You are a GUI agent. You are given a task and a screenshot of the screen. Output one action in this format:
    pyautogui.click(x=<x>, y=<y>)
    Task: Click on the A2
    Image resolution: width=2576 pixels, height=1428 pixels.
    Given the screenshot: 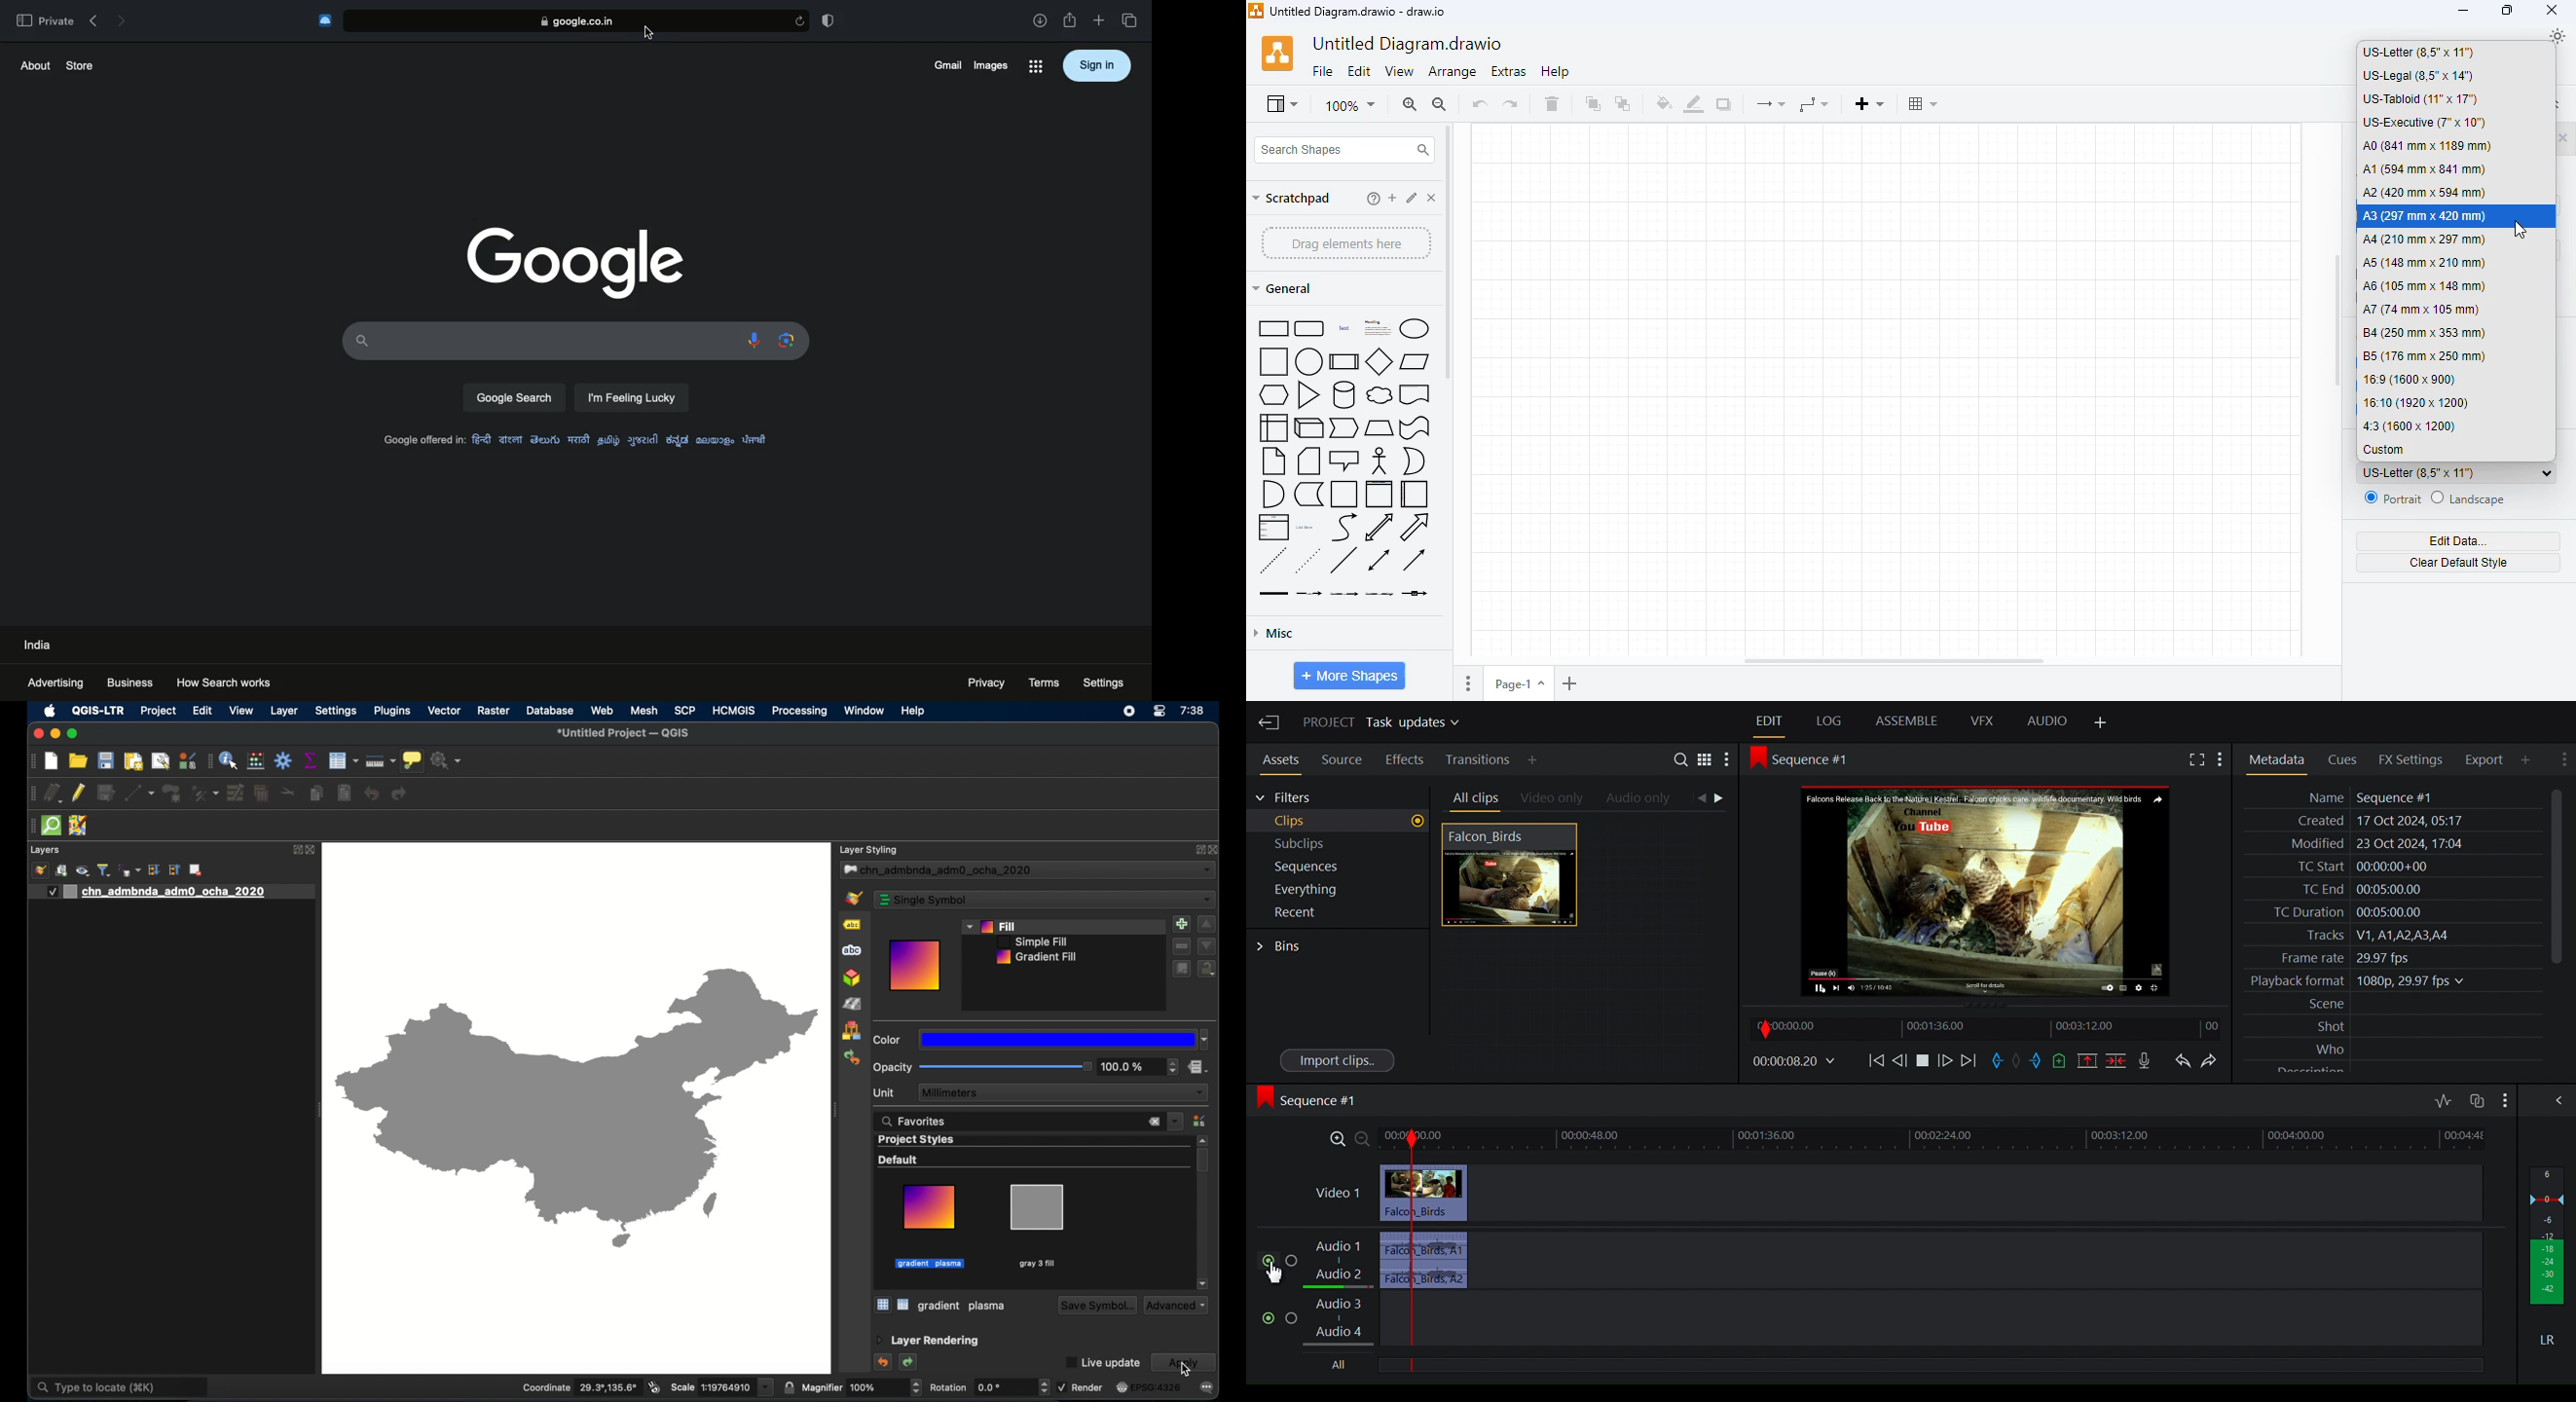 What is the action you would take?
    pyautogui.click(x=2425, y=192)
    